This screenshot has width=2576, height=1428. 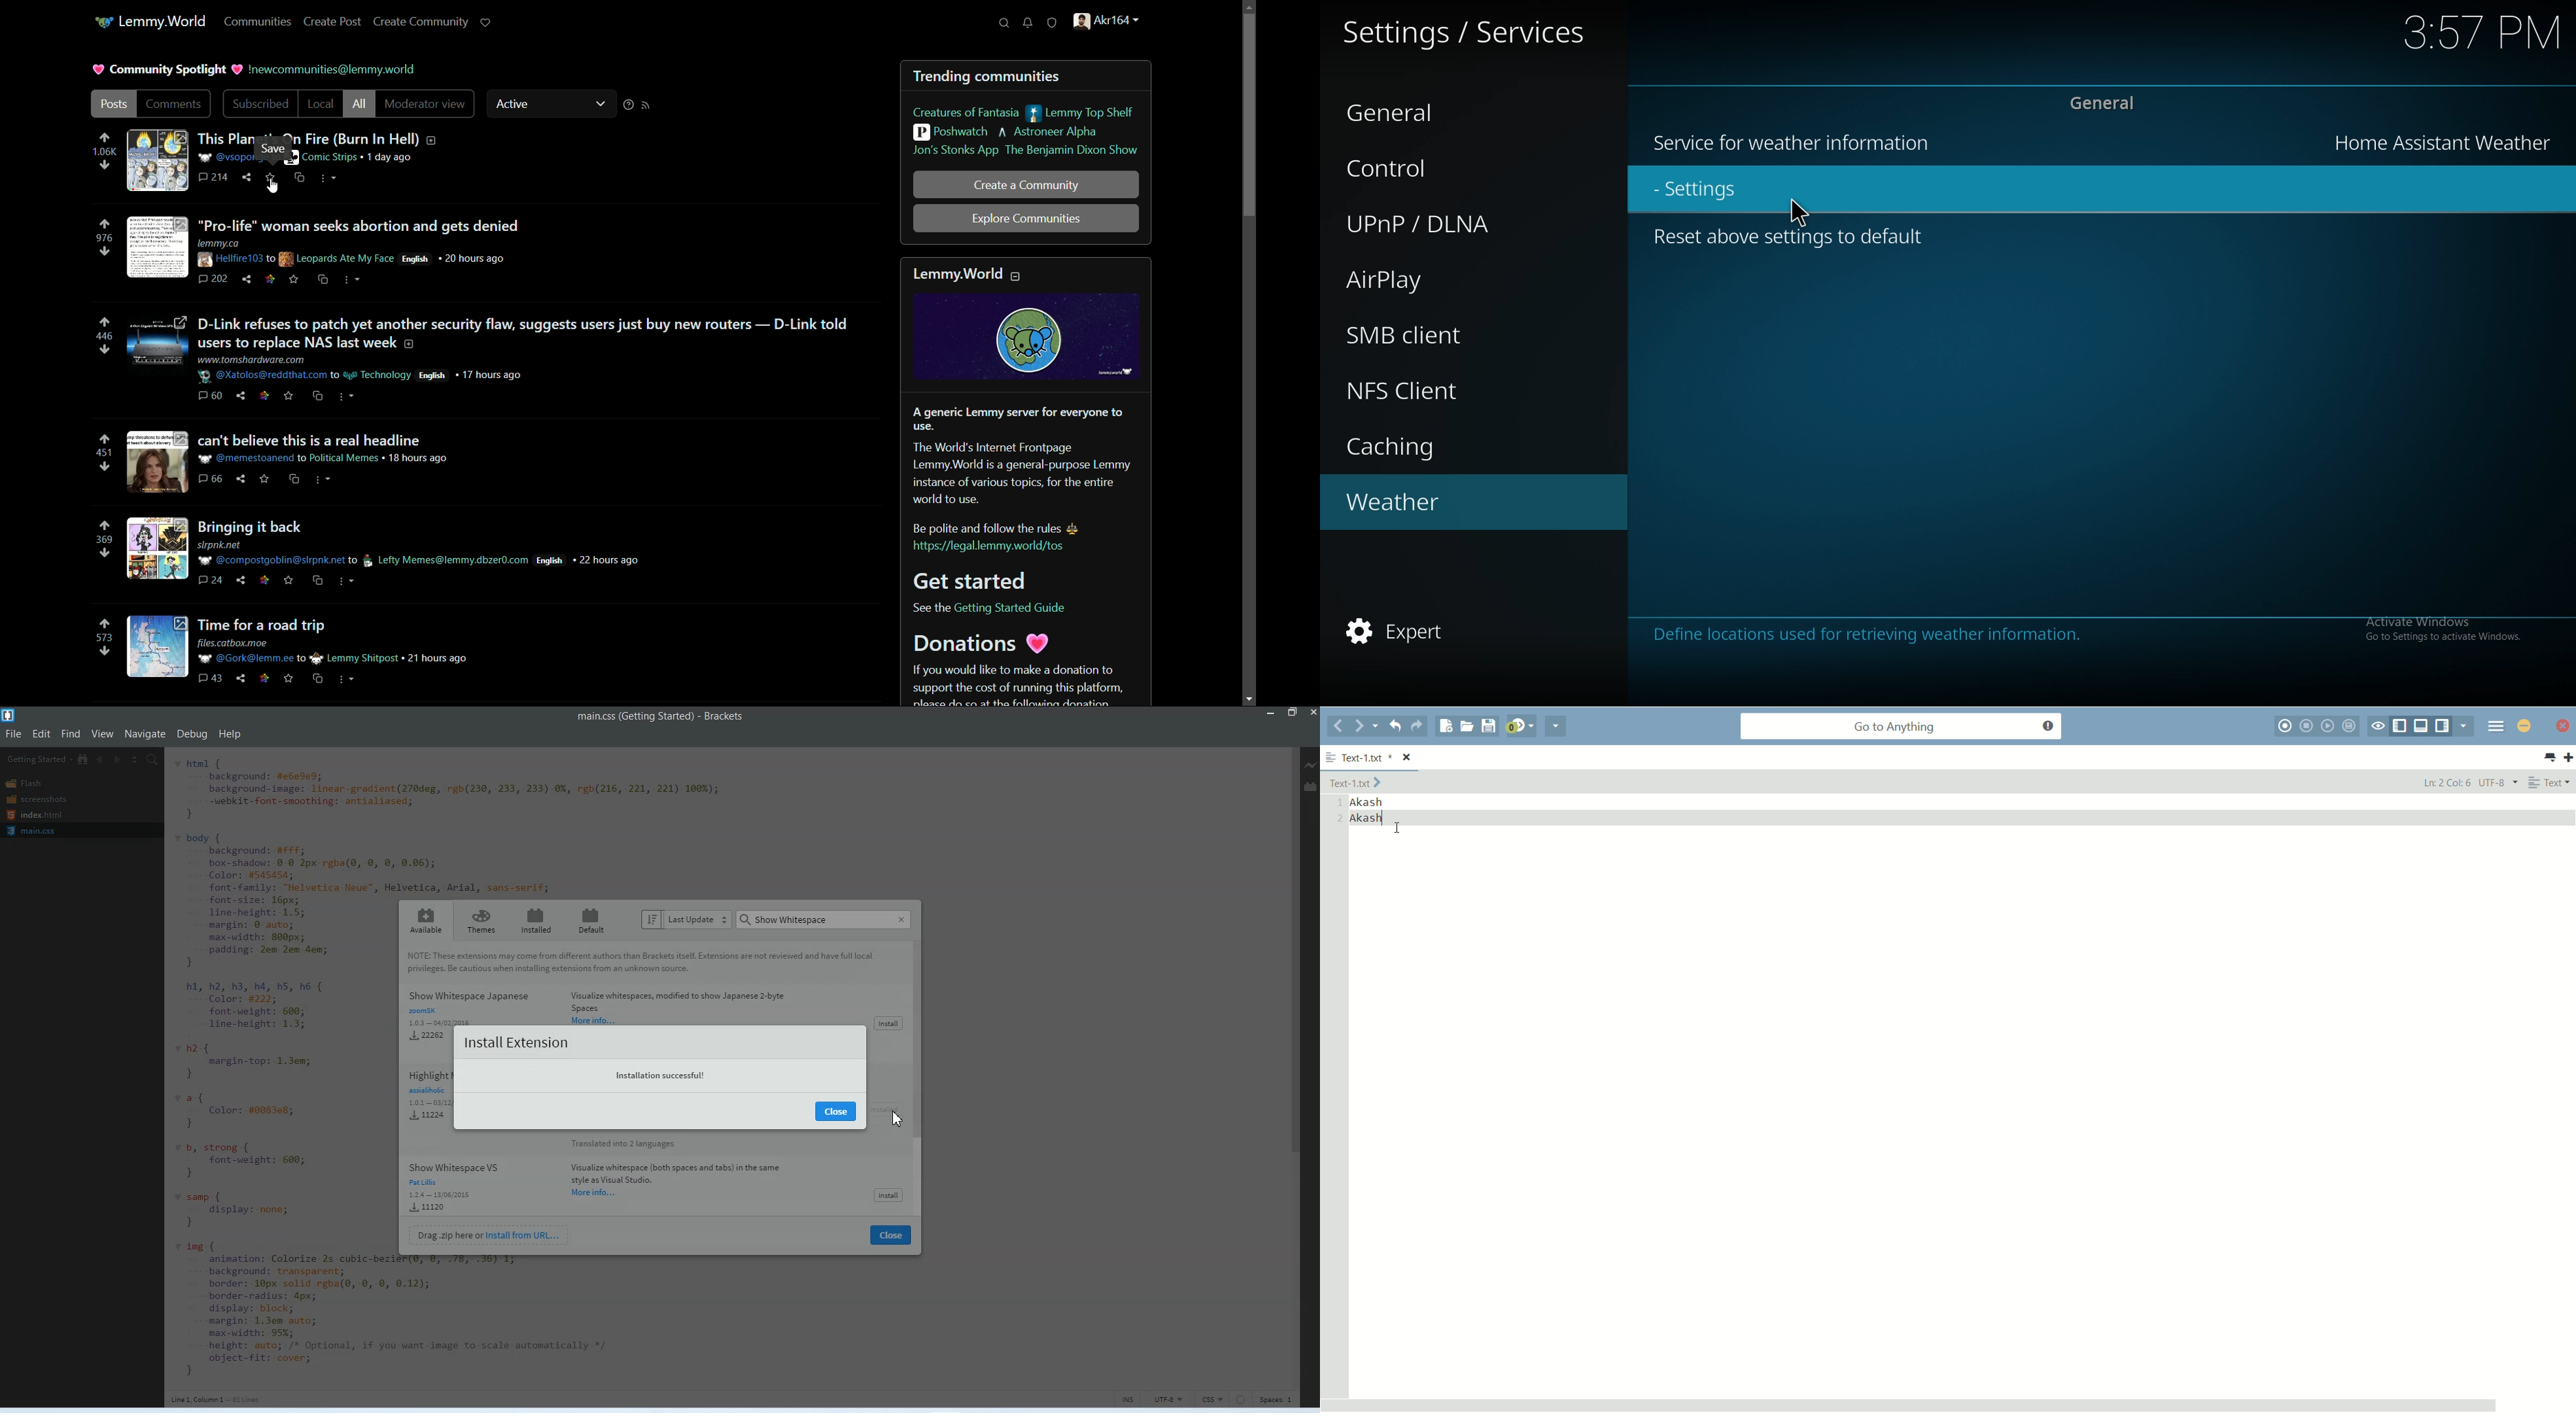 What do you see at coordinates (104, 152) in the screenshot?
I see `number of votes` at bounding box center [104, 152].